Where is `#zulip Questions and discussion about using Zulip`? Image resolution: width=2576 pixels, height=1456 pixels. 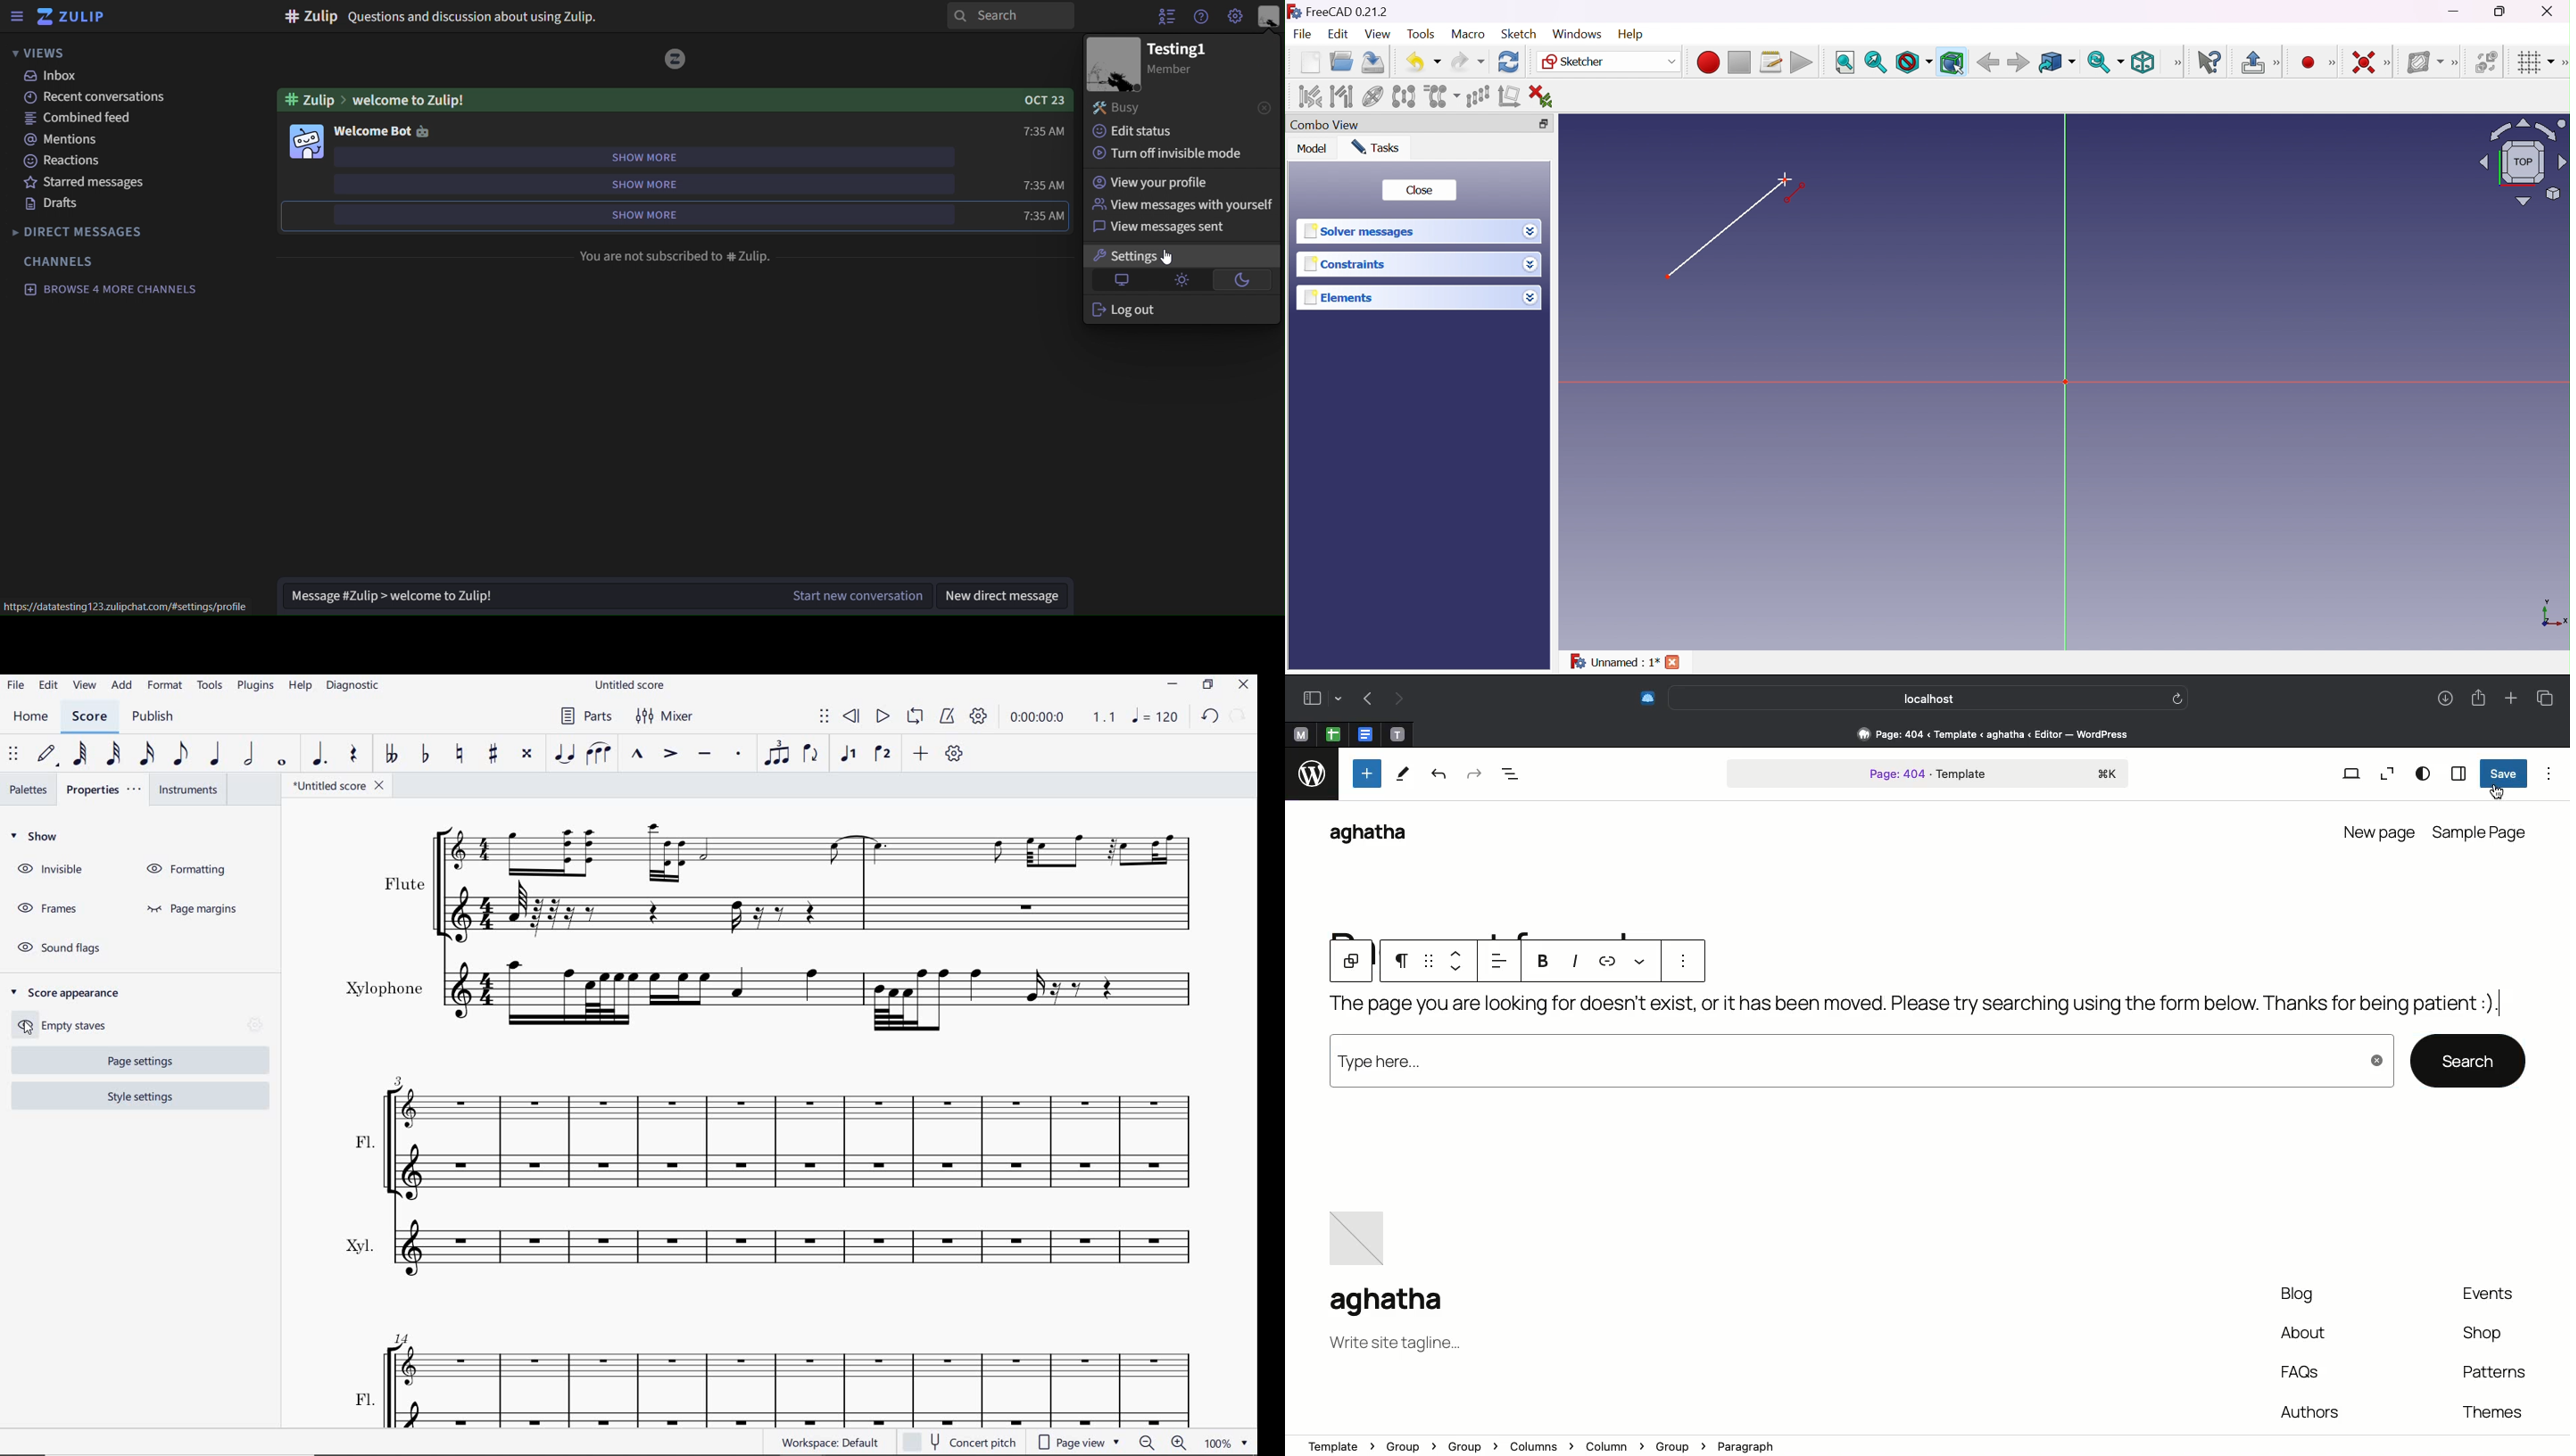
#zulip Questions and discussion about using Zulip is located at coordinates (447, 17).